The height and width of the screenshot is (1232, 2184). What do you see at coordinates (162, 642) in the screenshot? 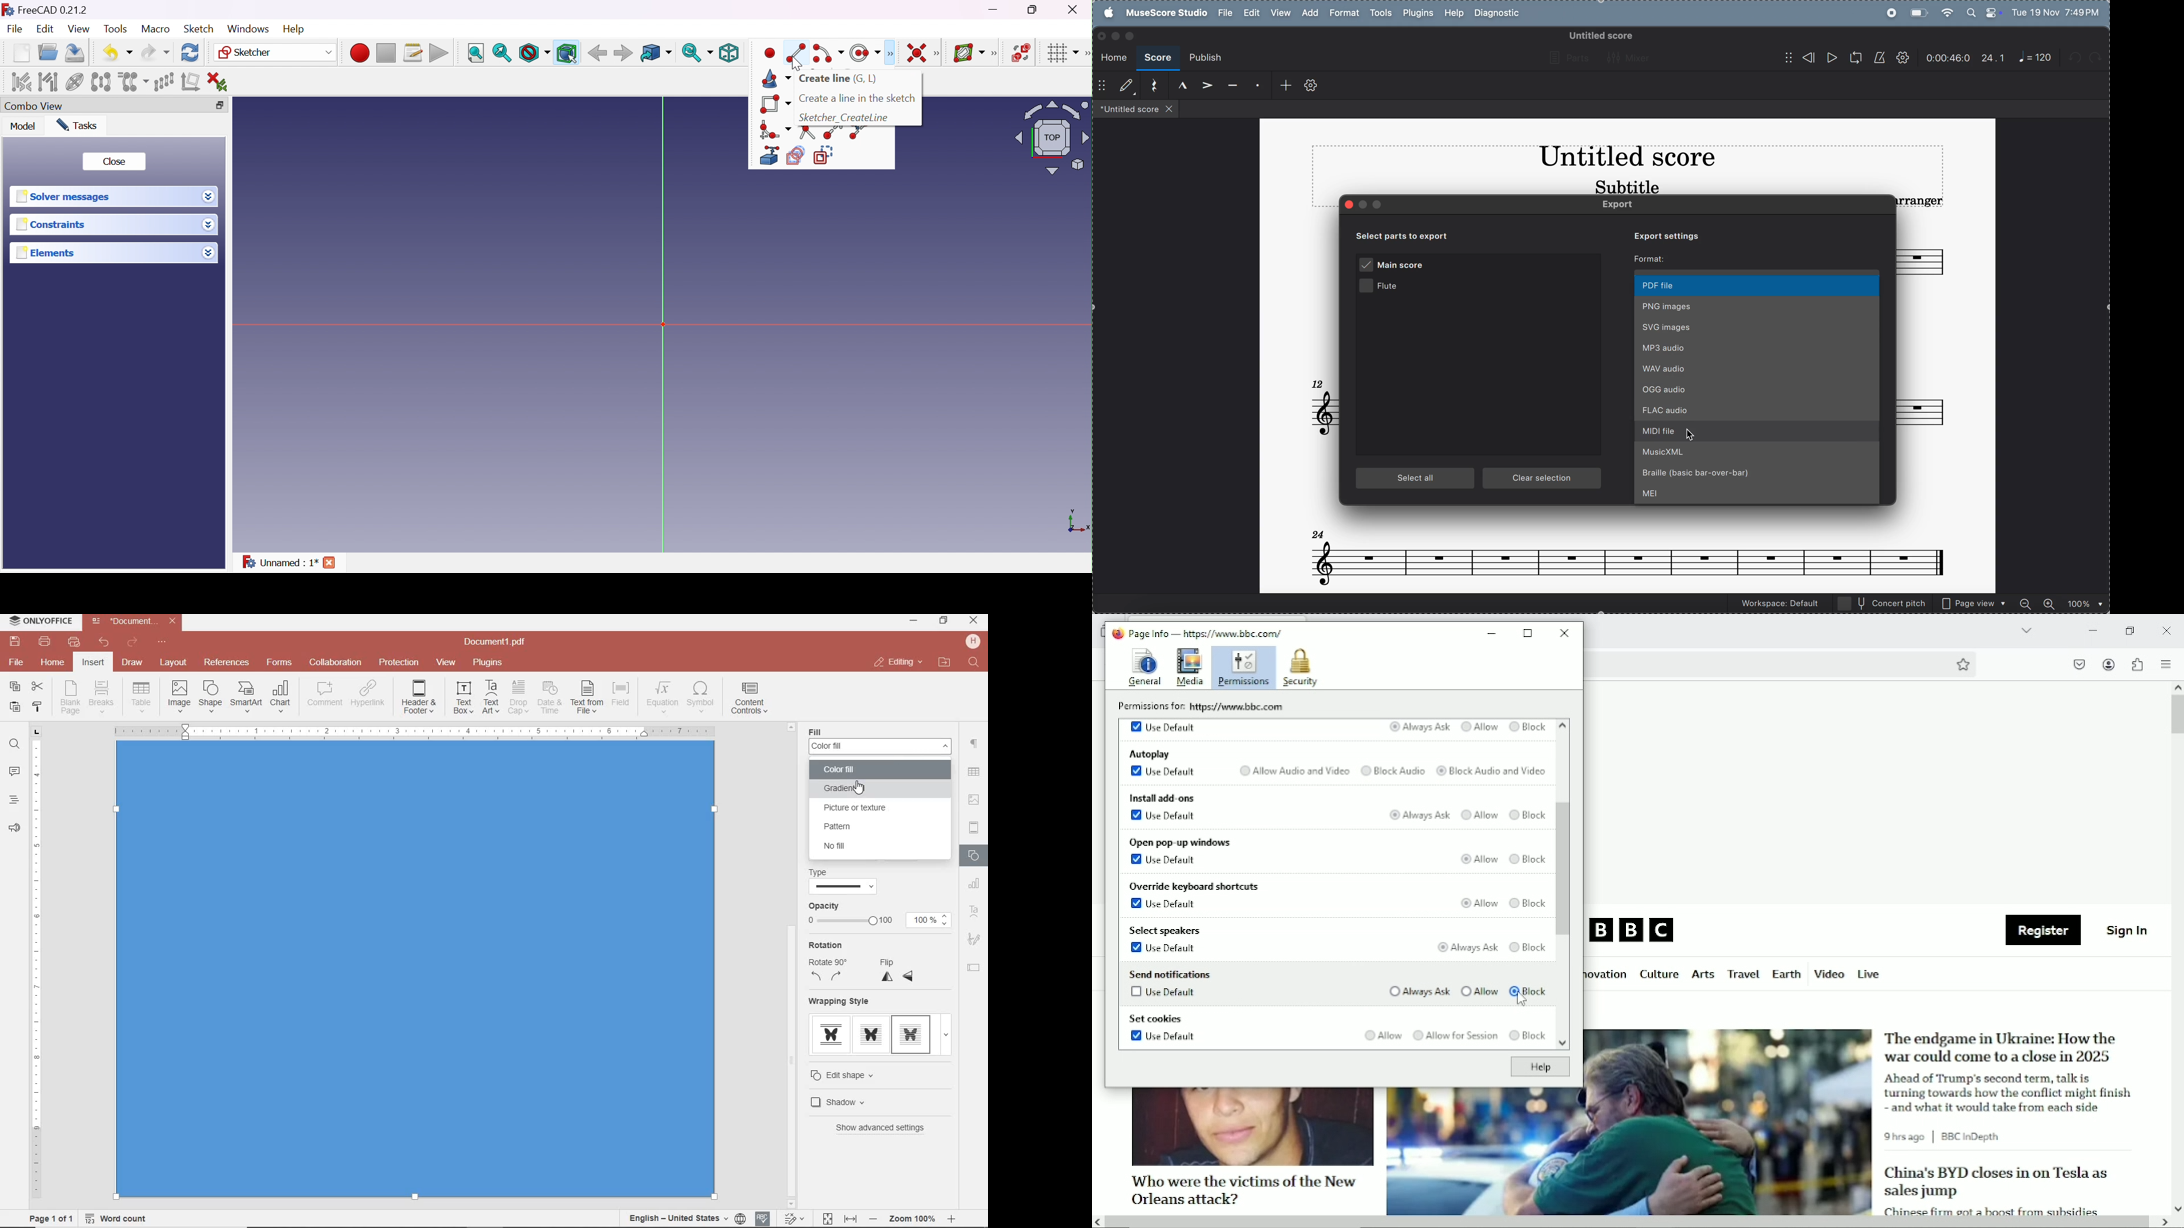
I see `customize quick access toolbar` at bounding box center [162, 642].